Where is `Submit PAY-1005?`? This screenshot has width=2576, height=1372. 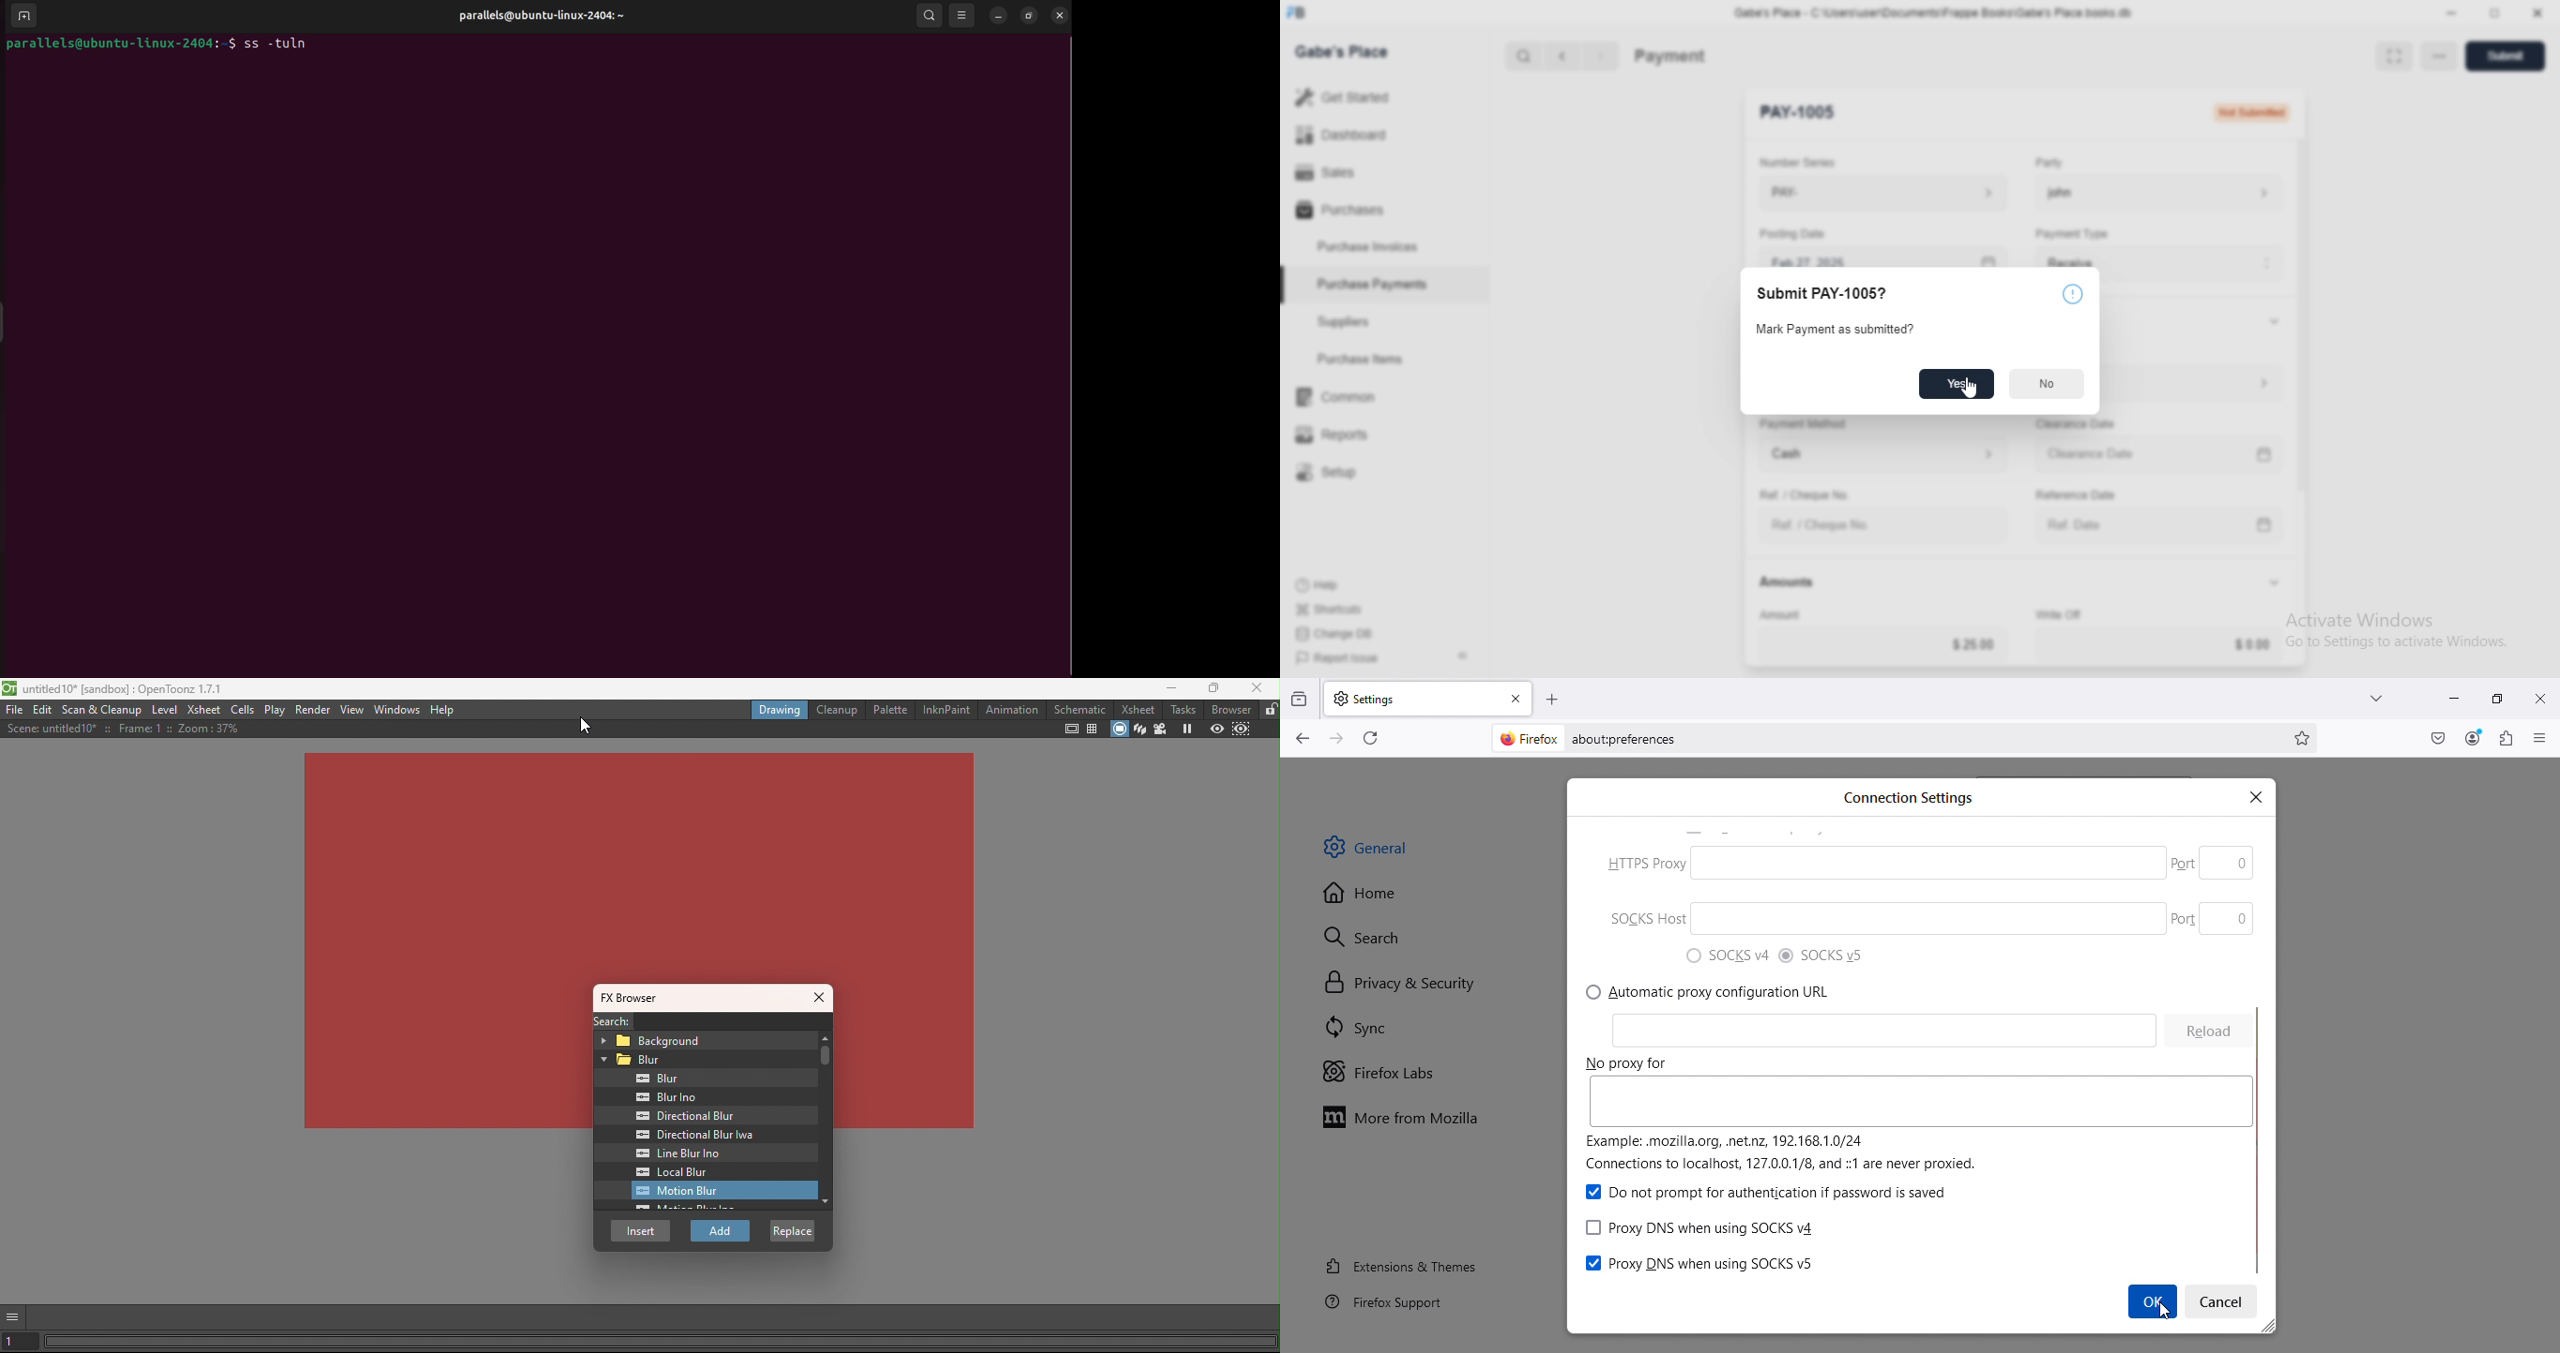 Submit PAY-1005? is located at coordinates (1821, 293).